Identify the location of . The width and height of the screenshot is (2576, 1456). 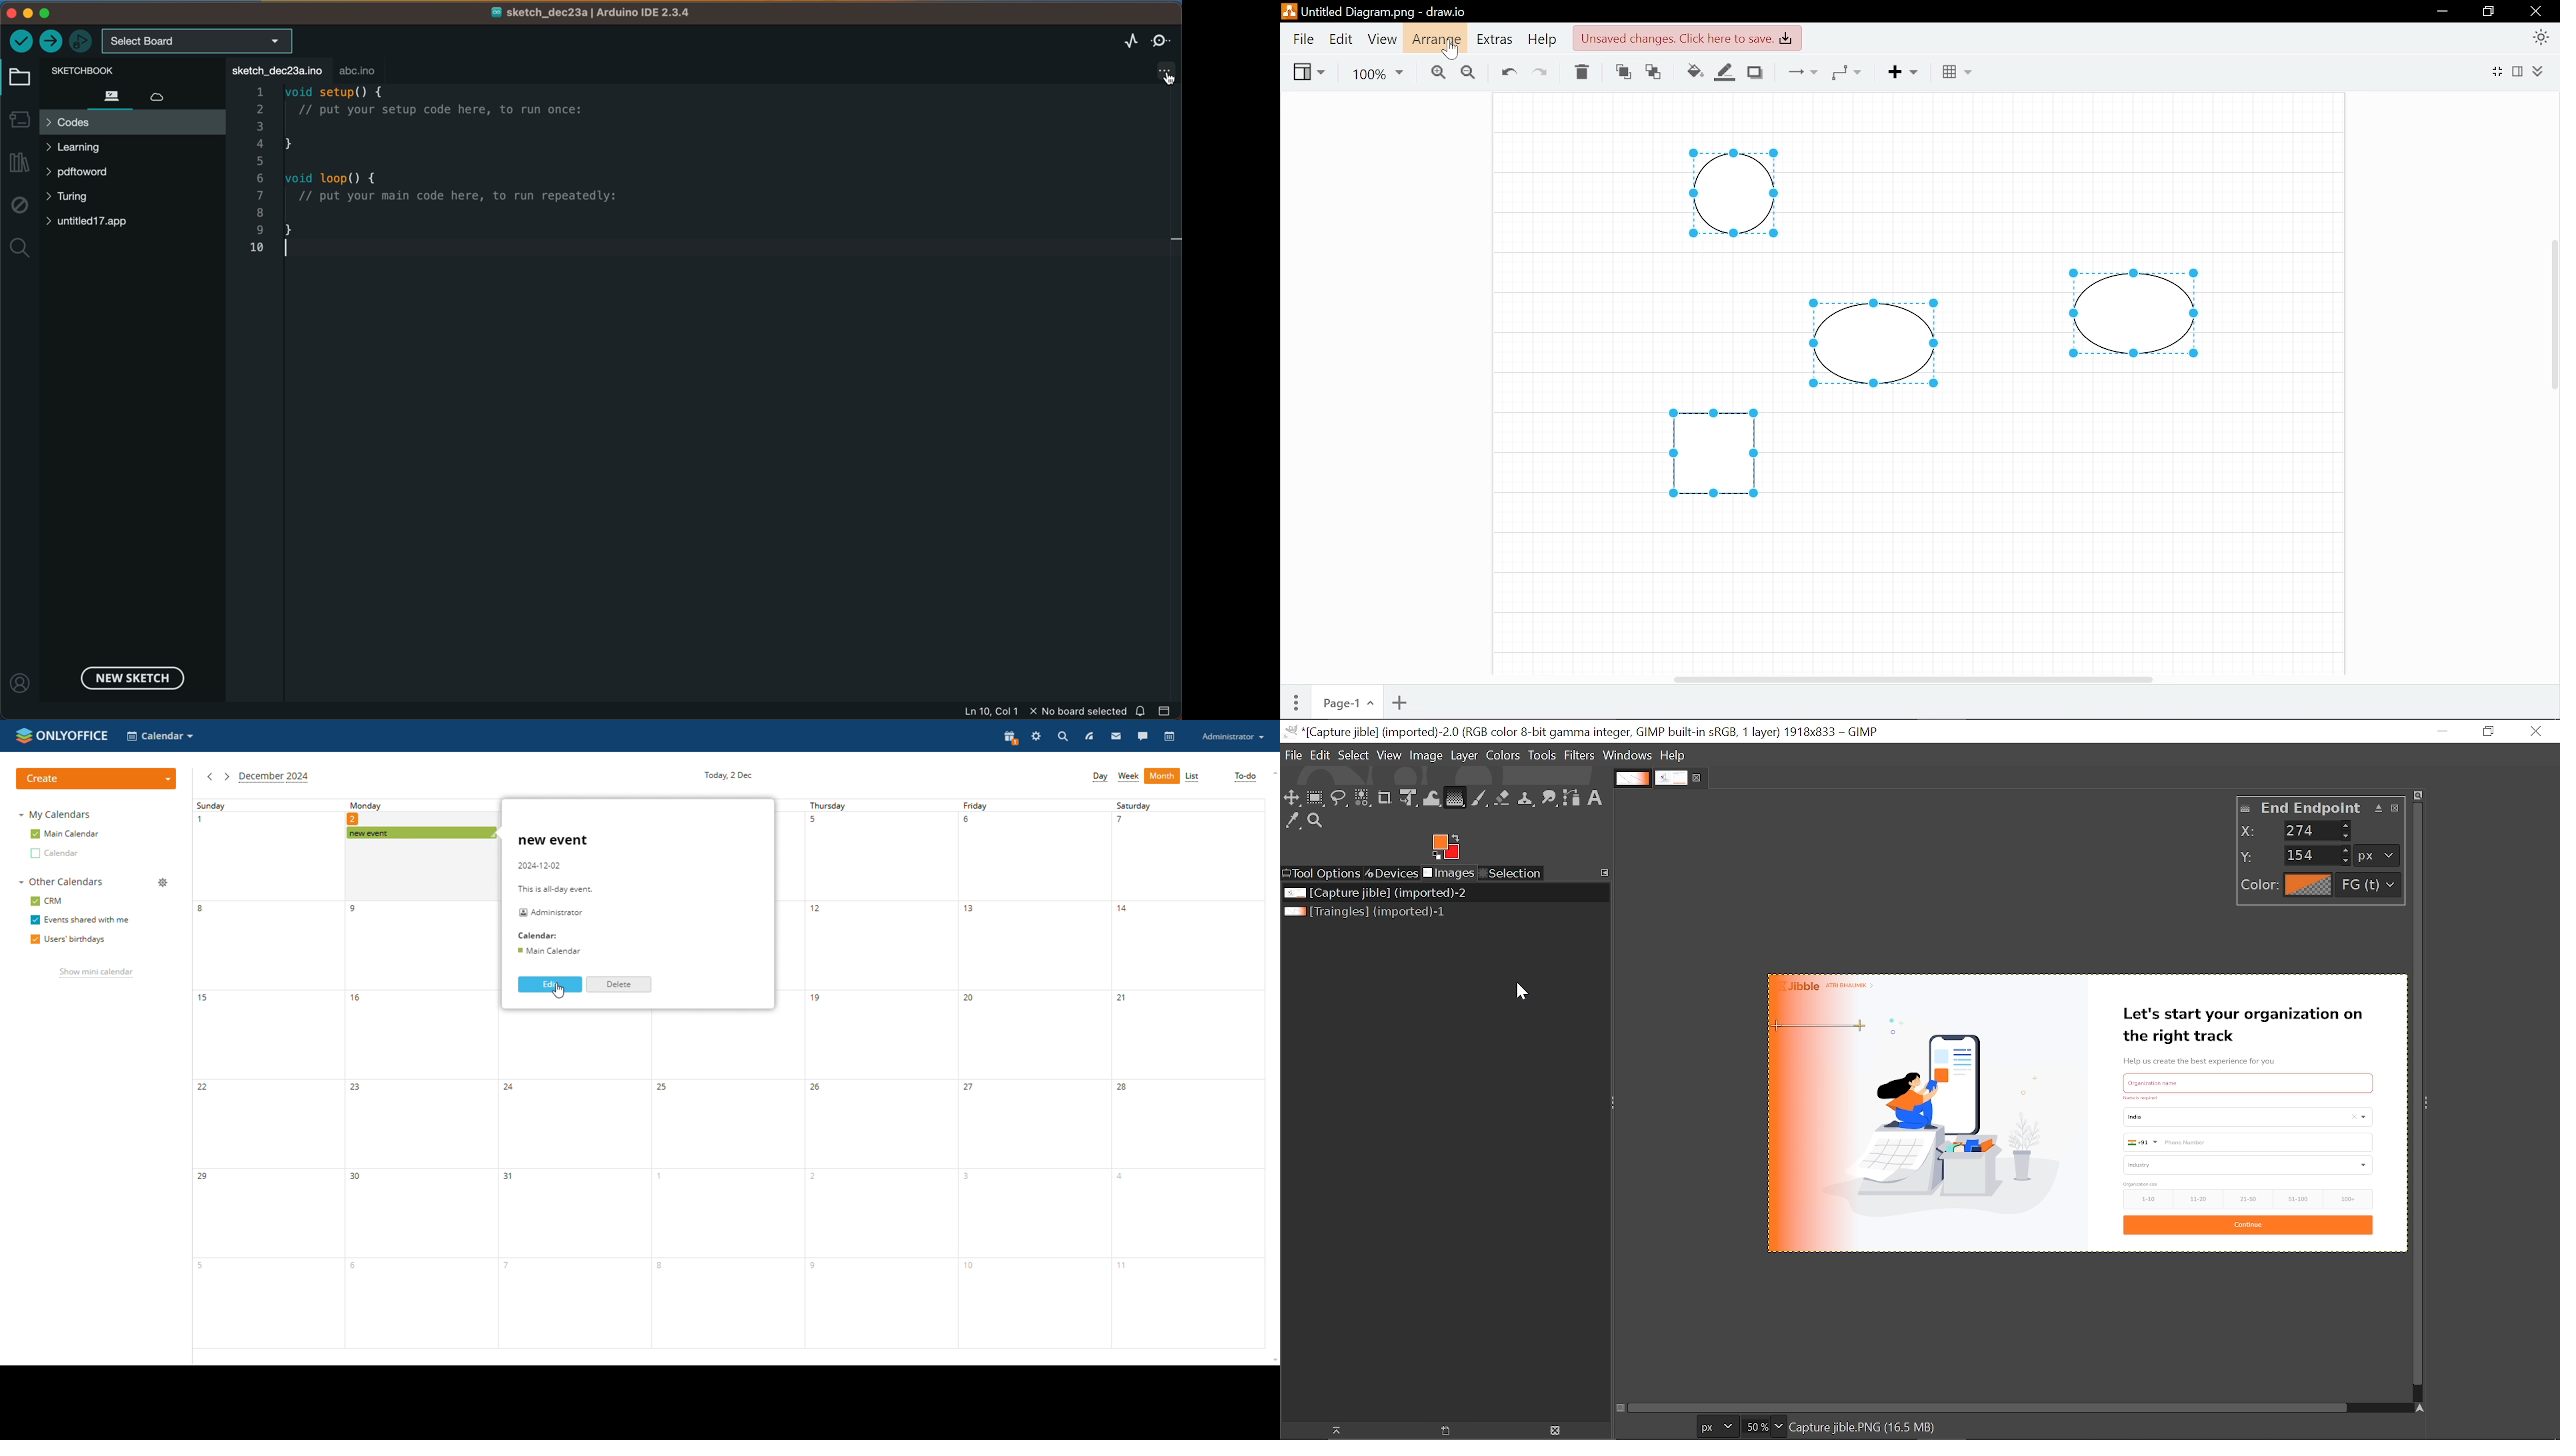
(273, 777).